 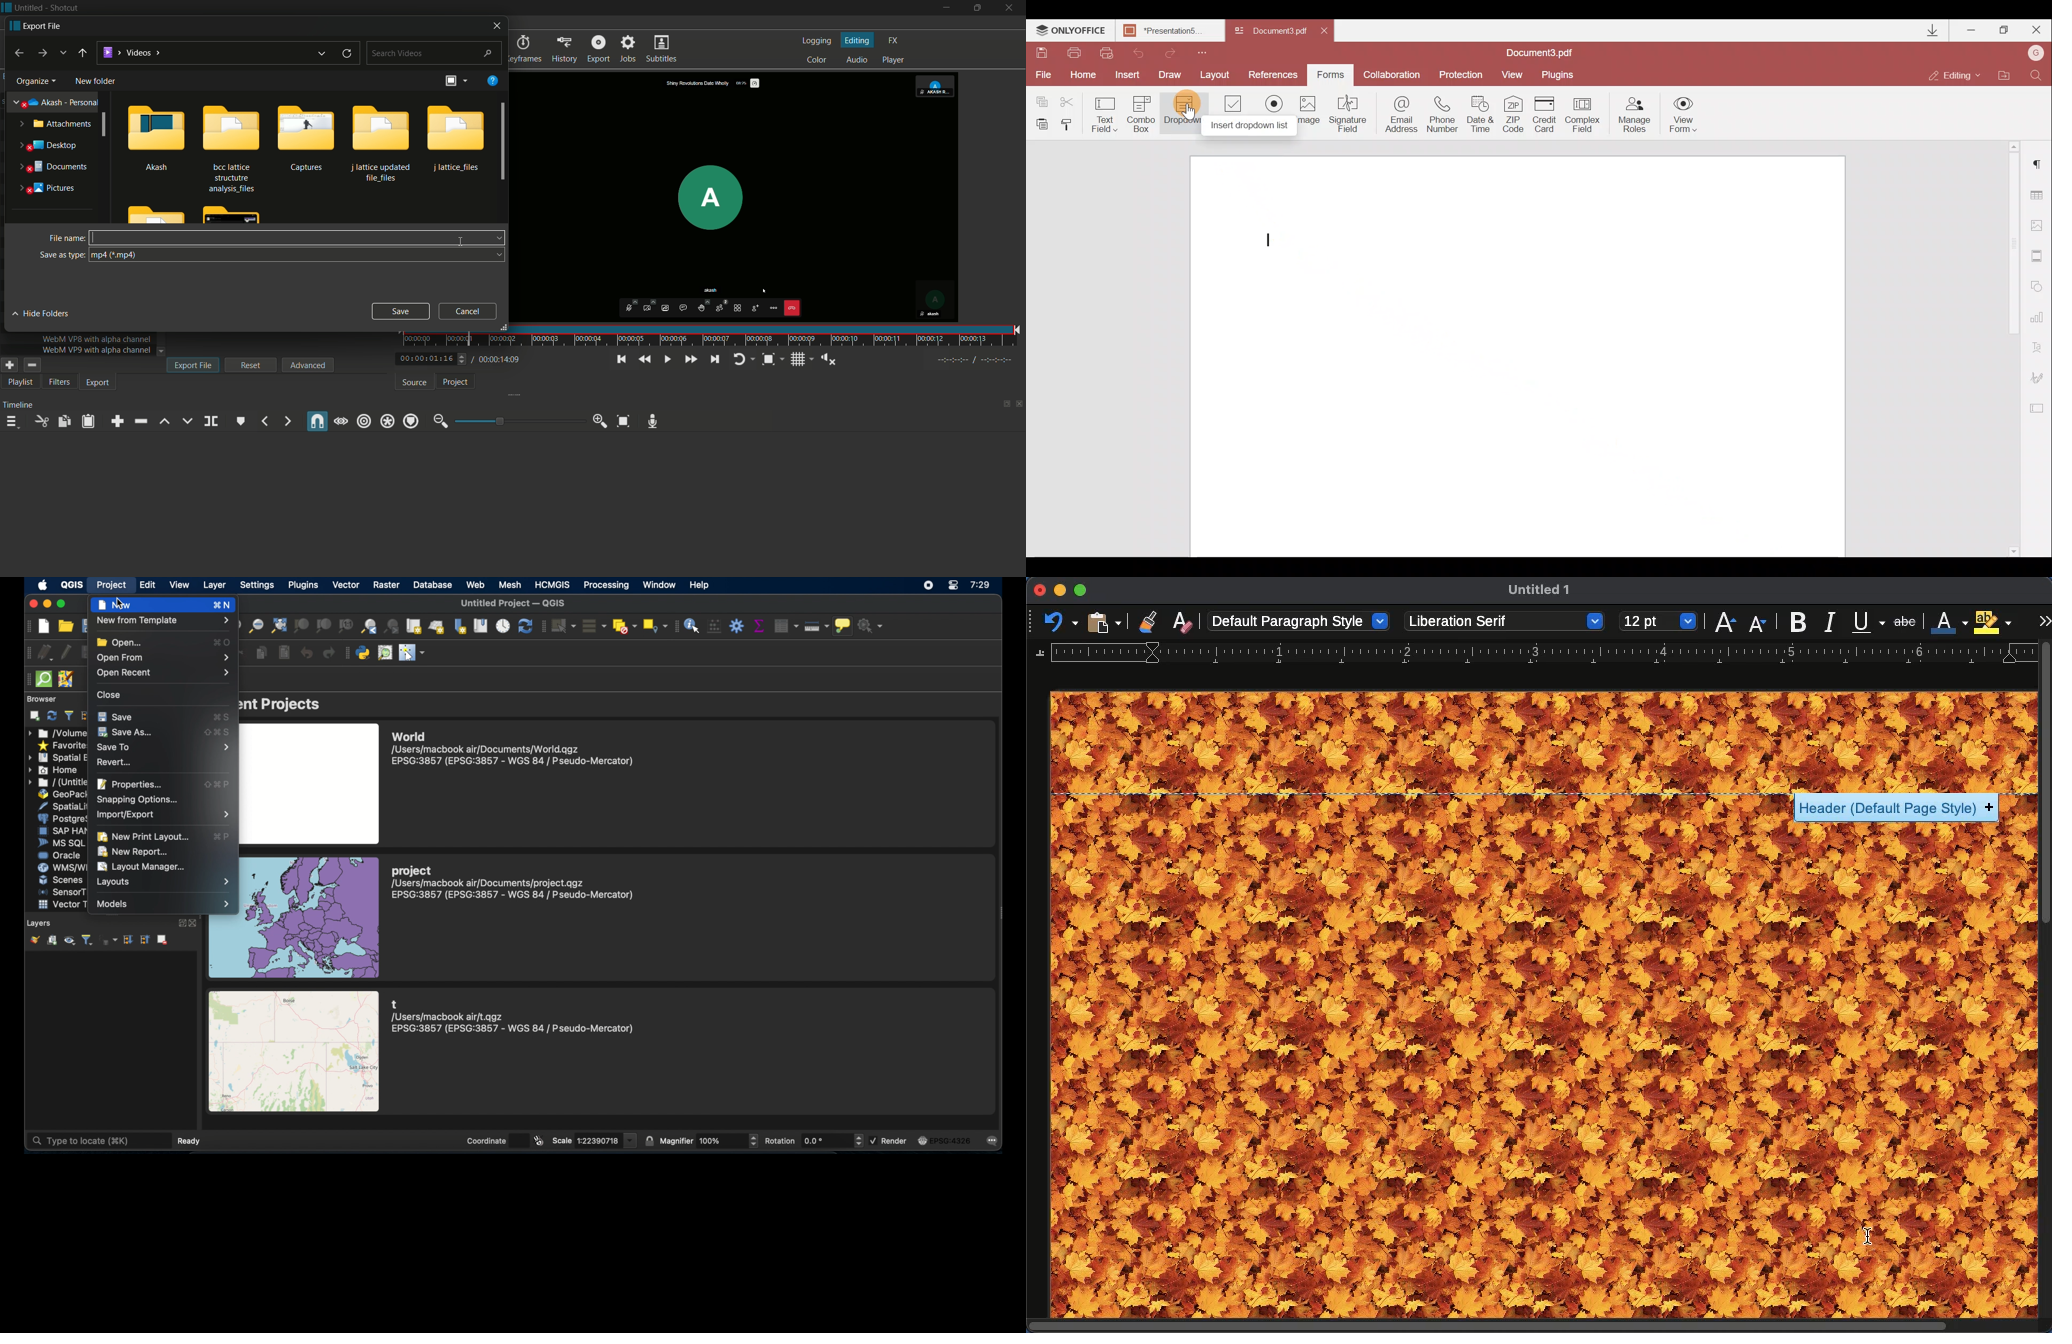 I want to click on text, so click(x=97, y=349).